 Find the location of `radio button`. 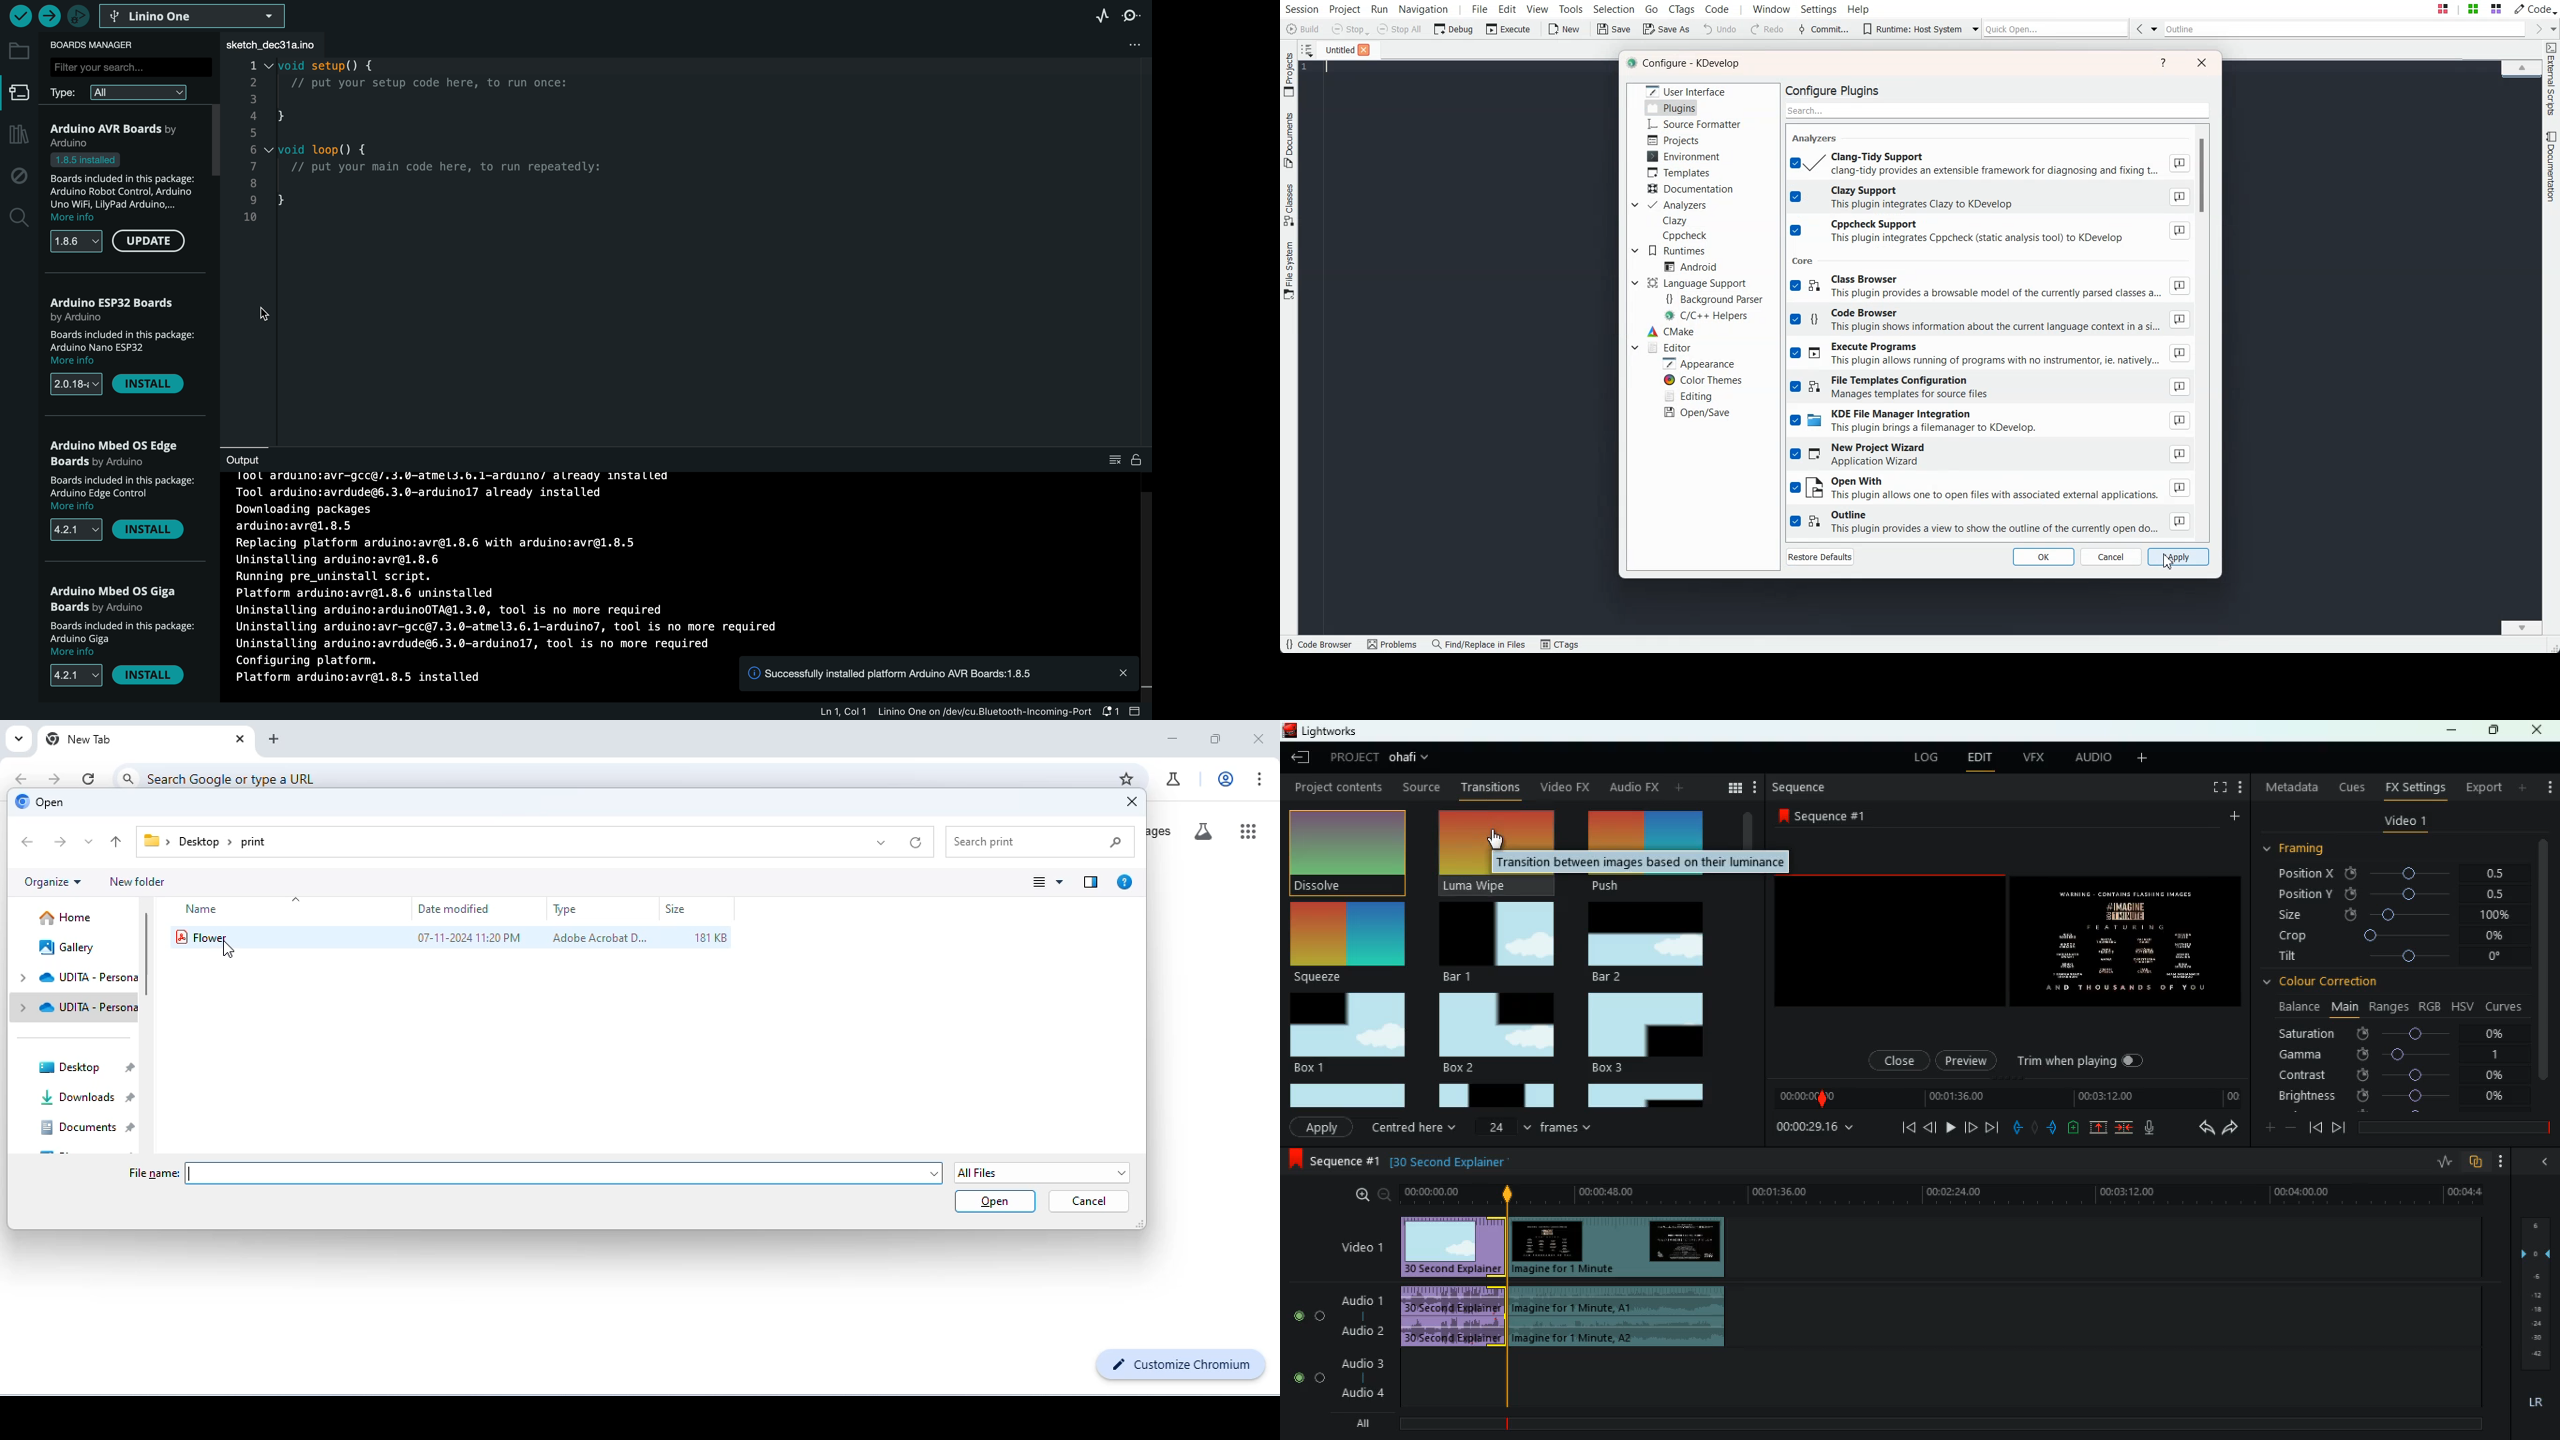

radio button is located at coordinates (1305, 1341).